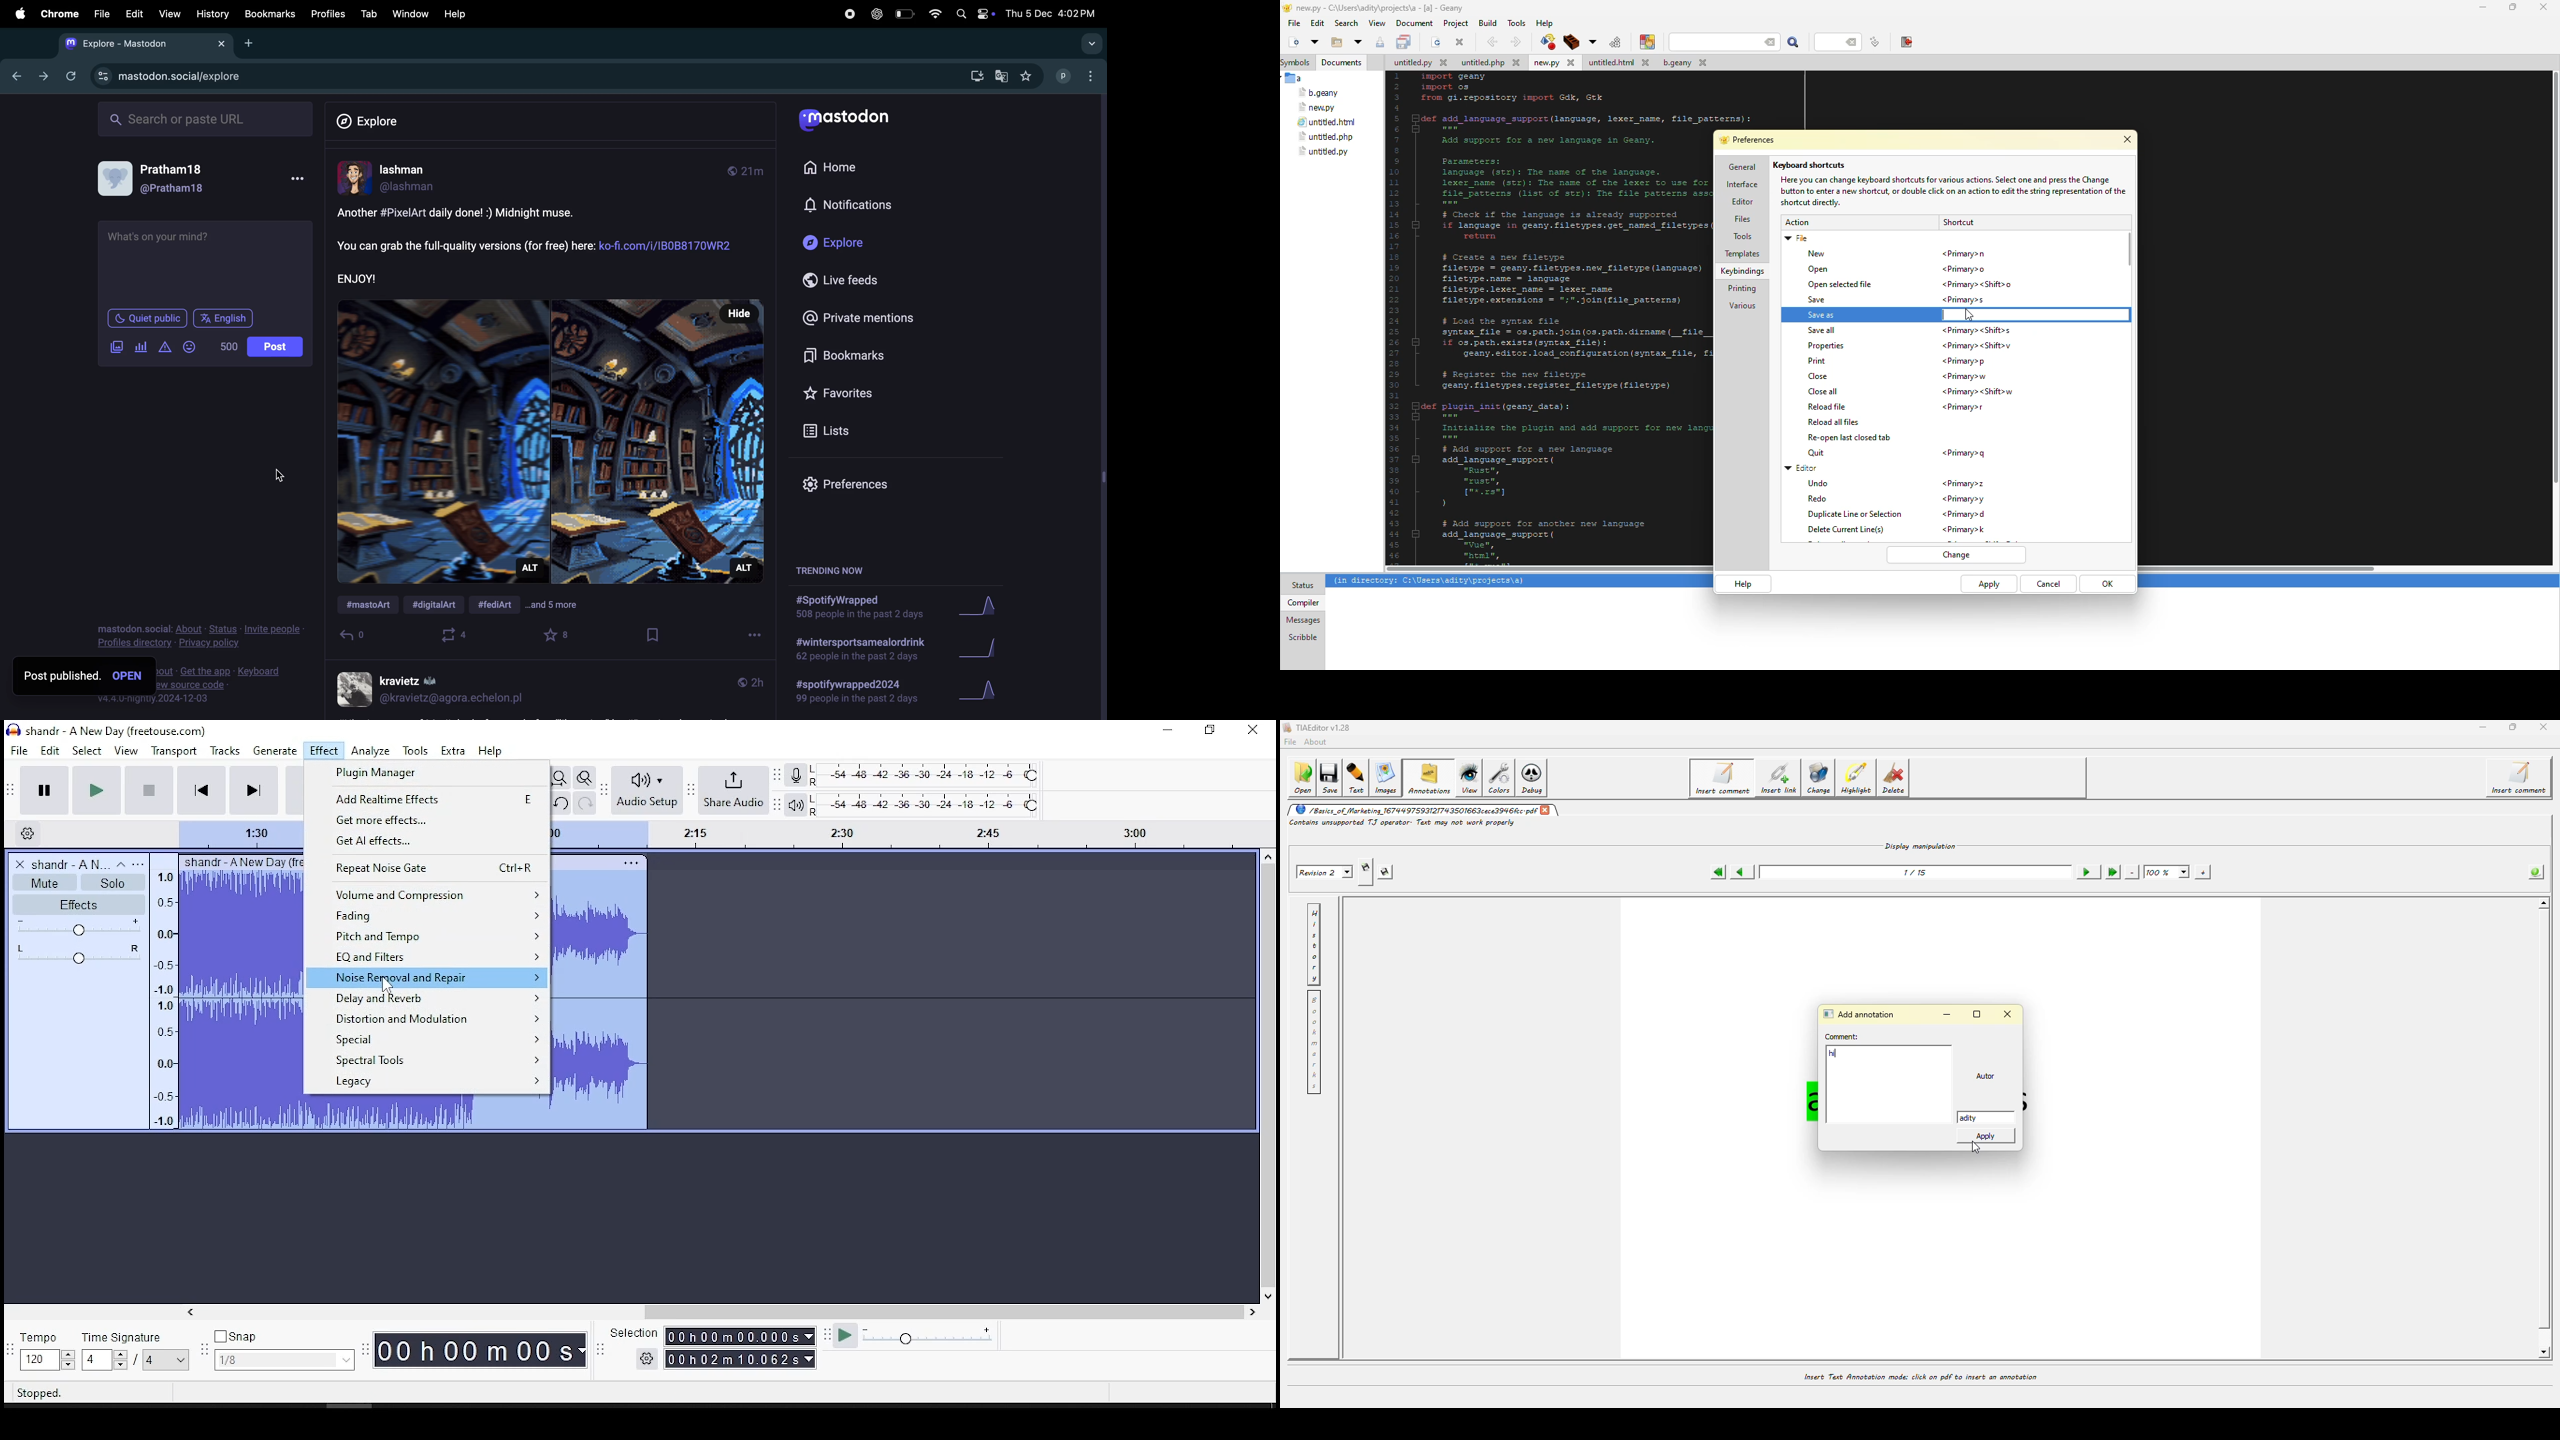 This screenshot has width=2576, height=1456. I want to click on redo, so click(585, 802).